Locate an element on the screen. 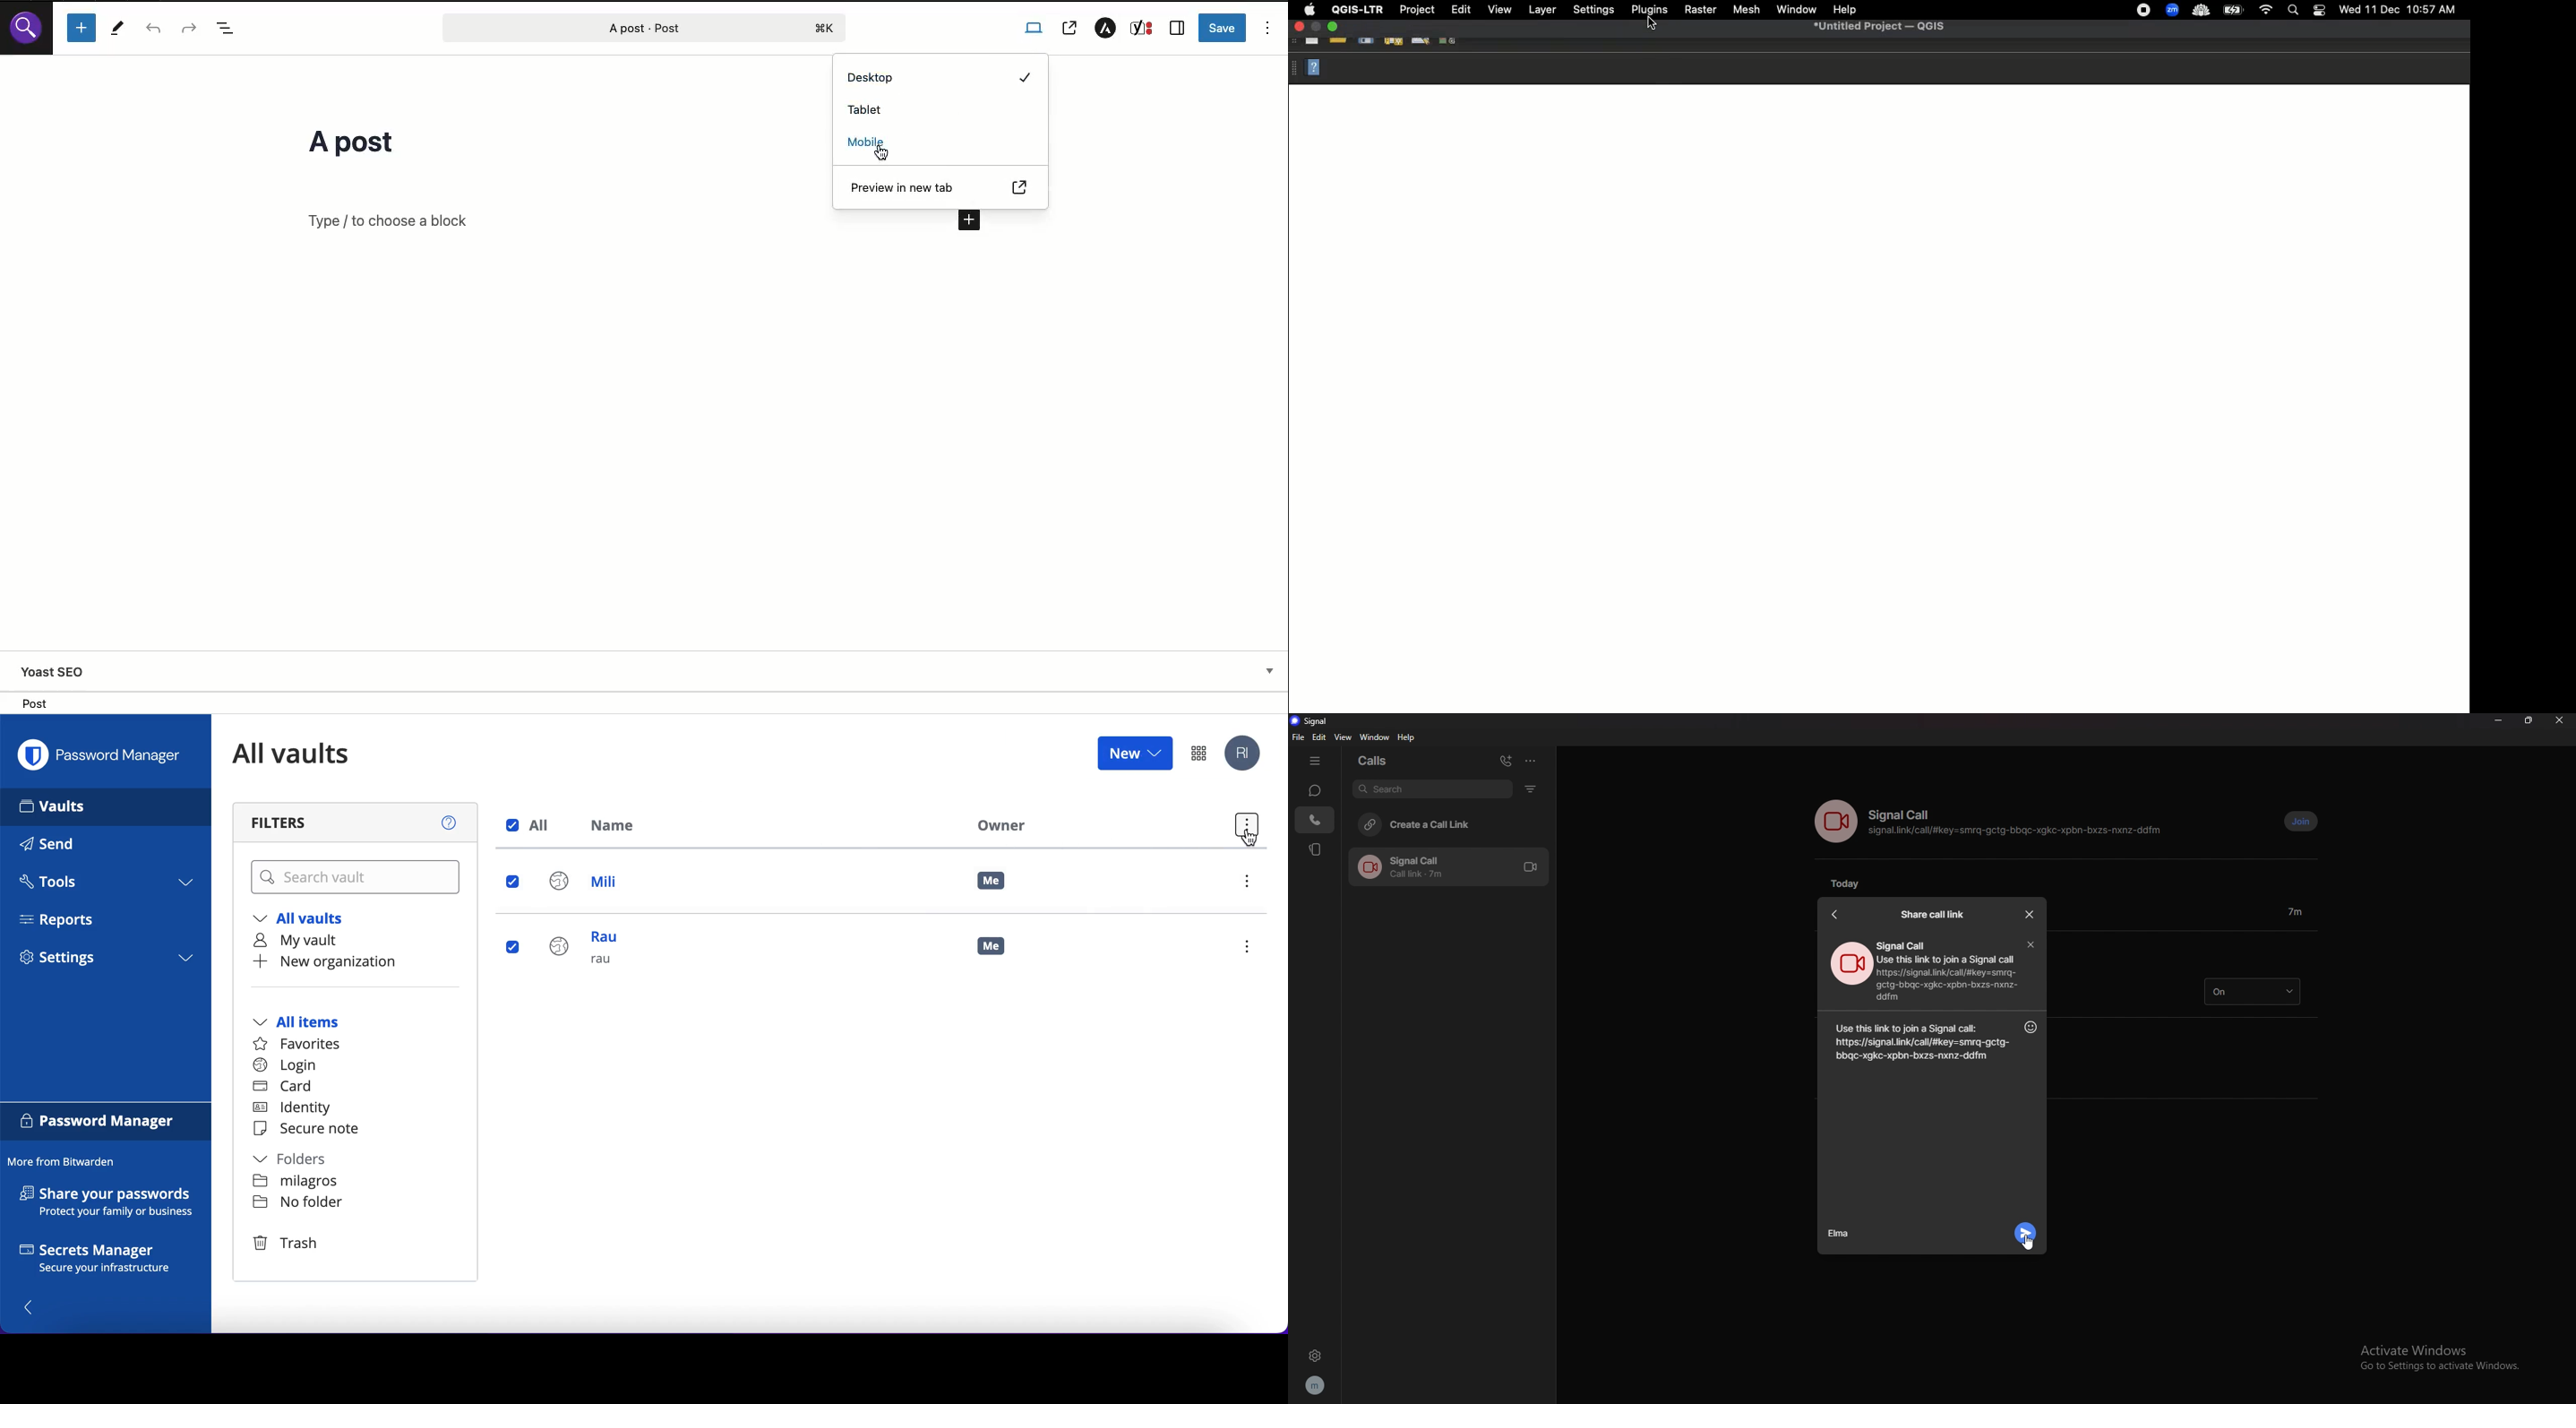  Notification is located at coordinates (2319, 9).